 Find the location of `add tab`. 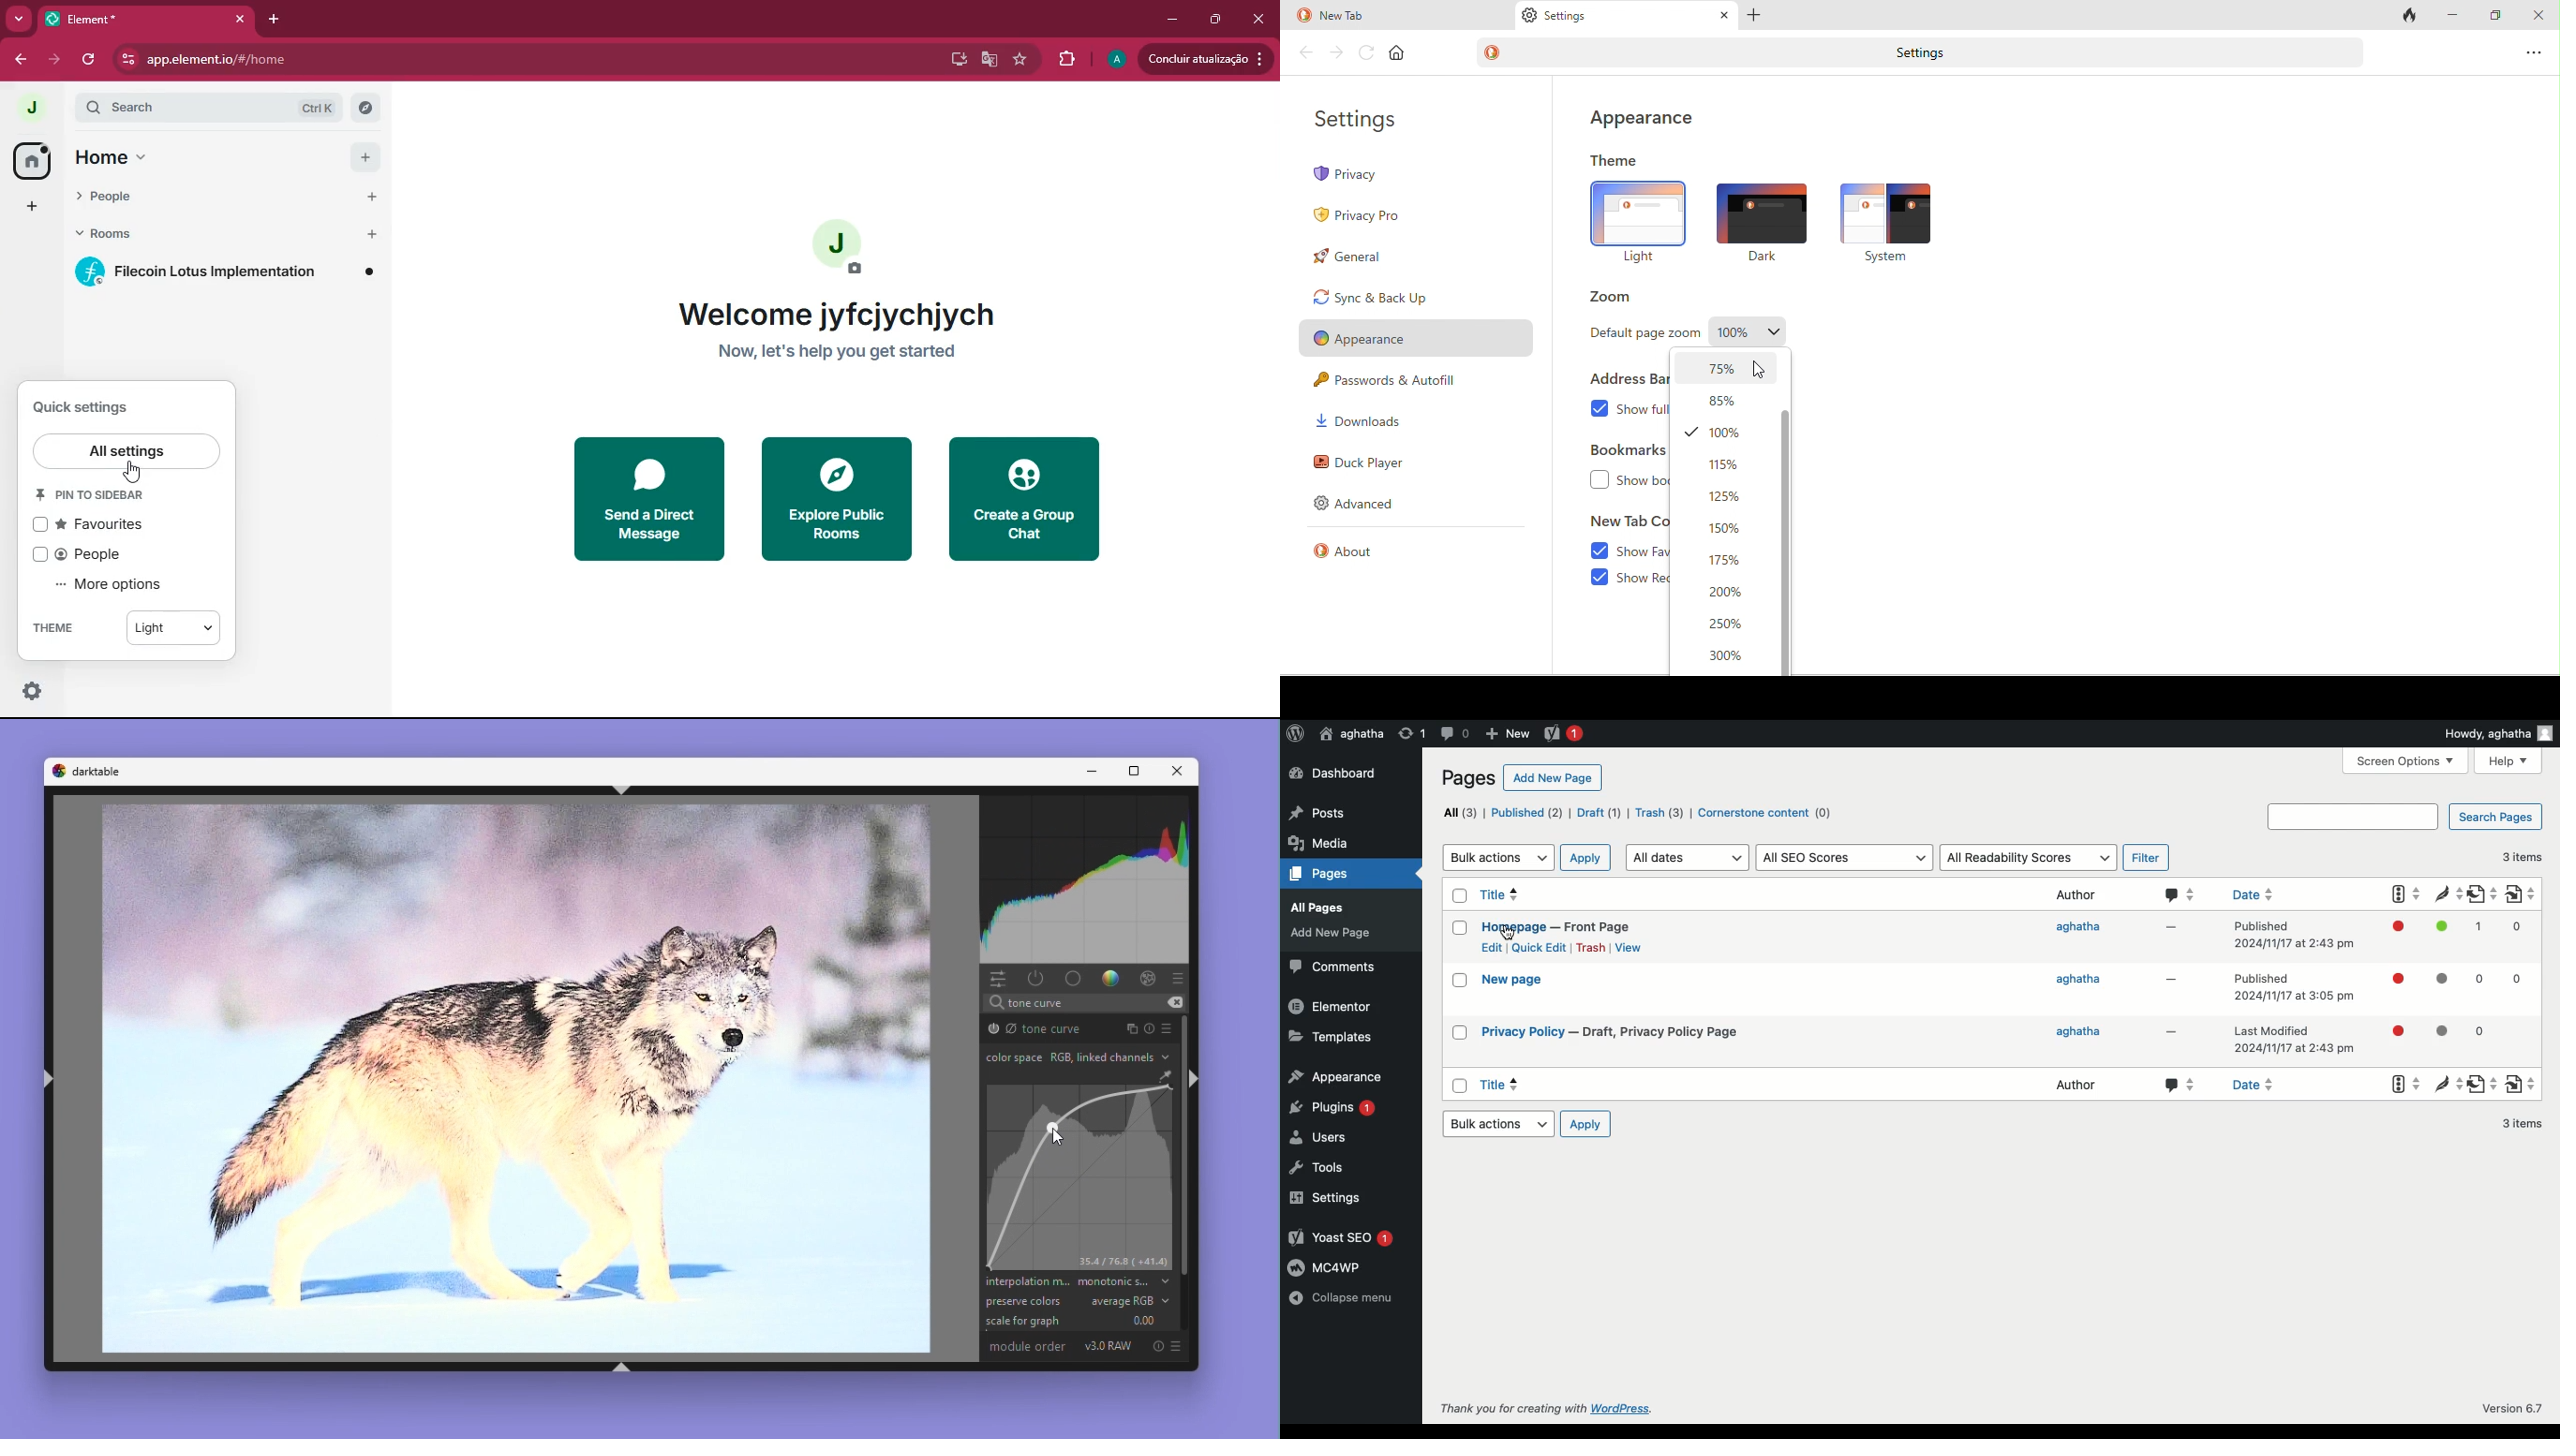

add tab is located at coordinates (273, 20).